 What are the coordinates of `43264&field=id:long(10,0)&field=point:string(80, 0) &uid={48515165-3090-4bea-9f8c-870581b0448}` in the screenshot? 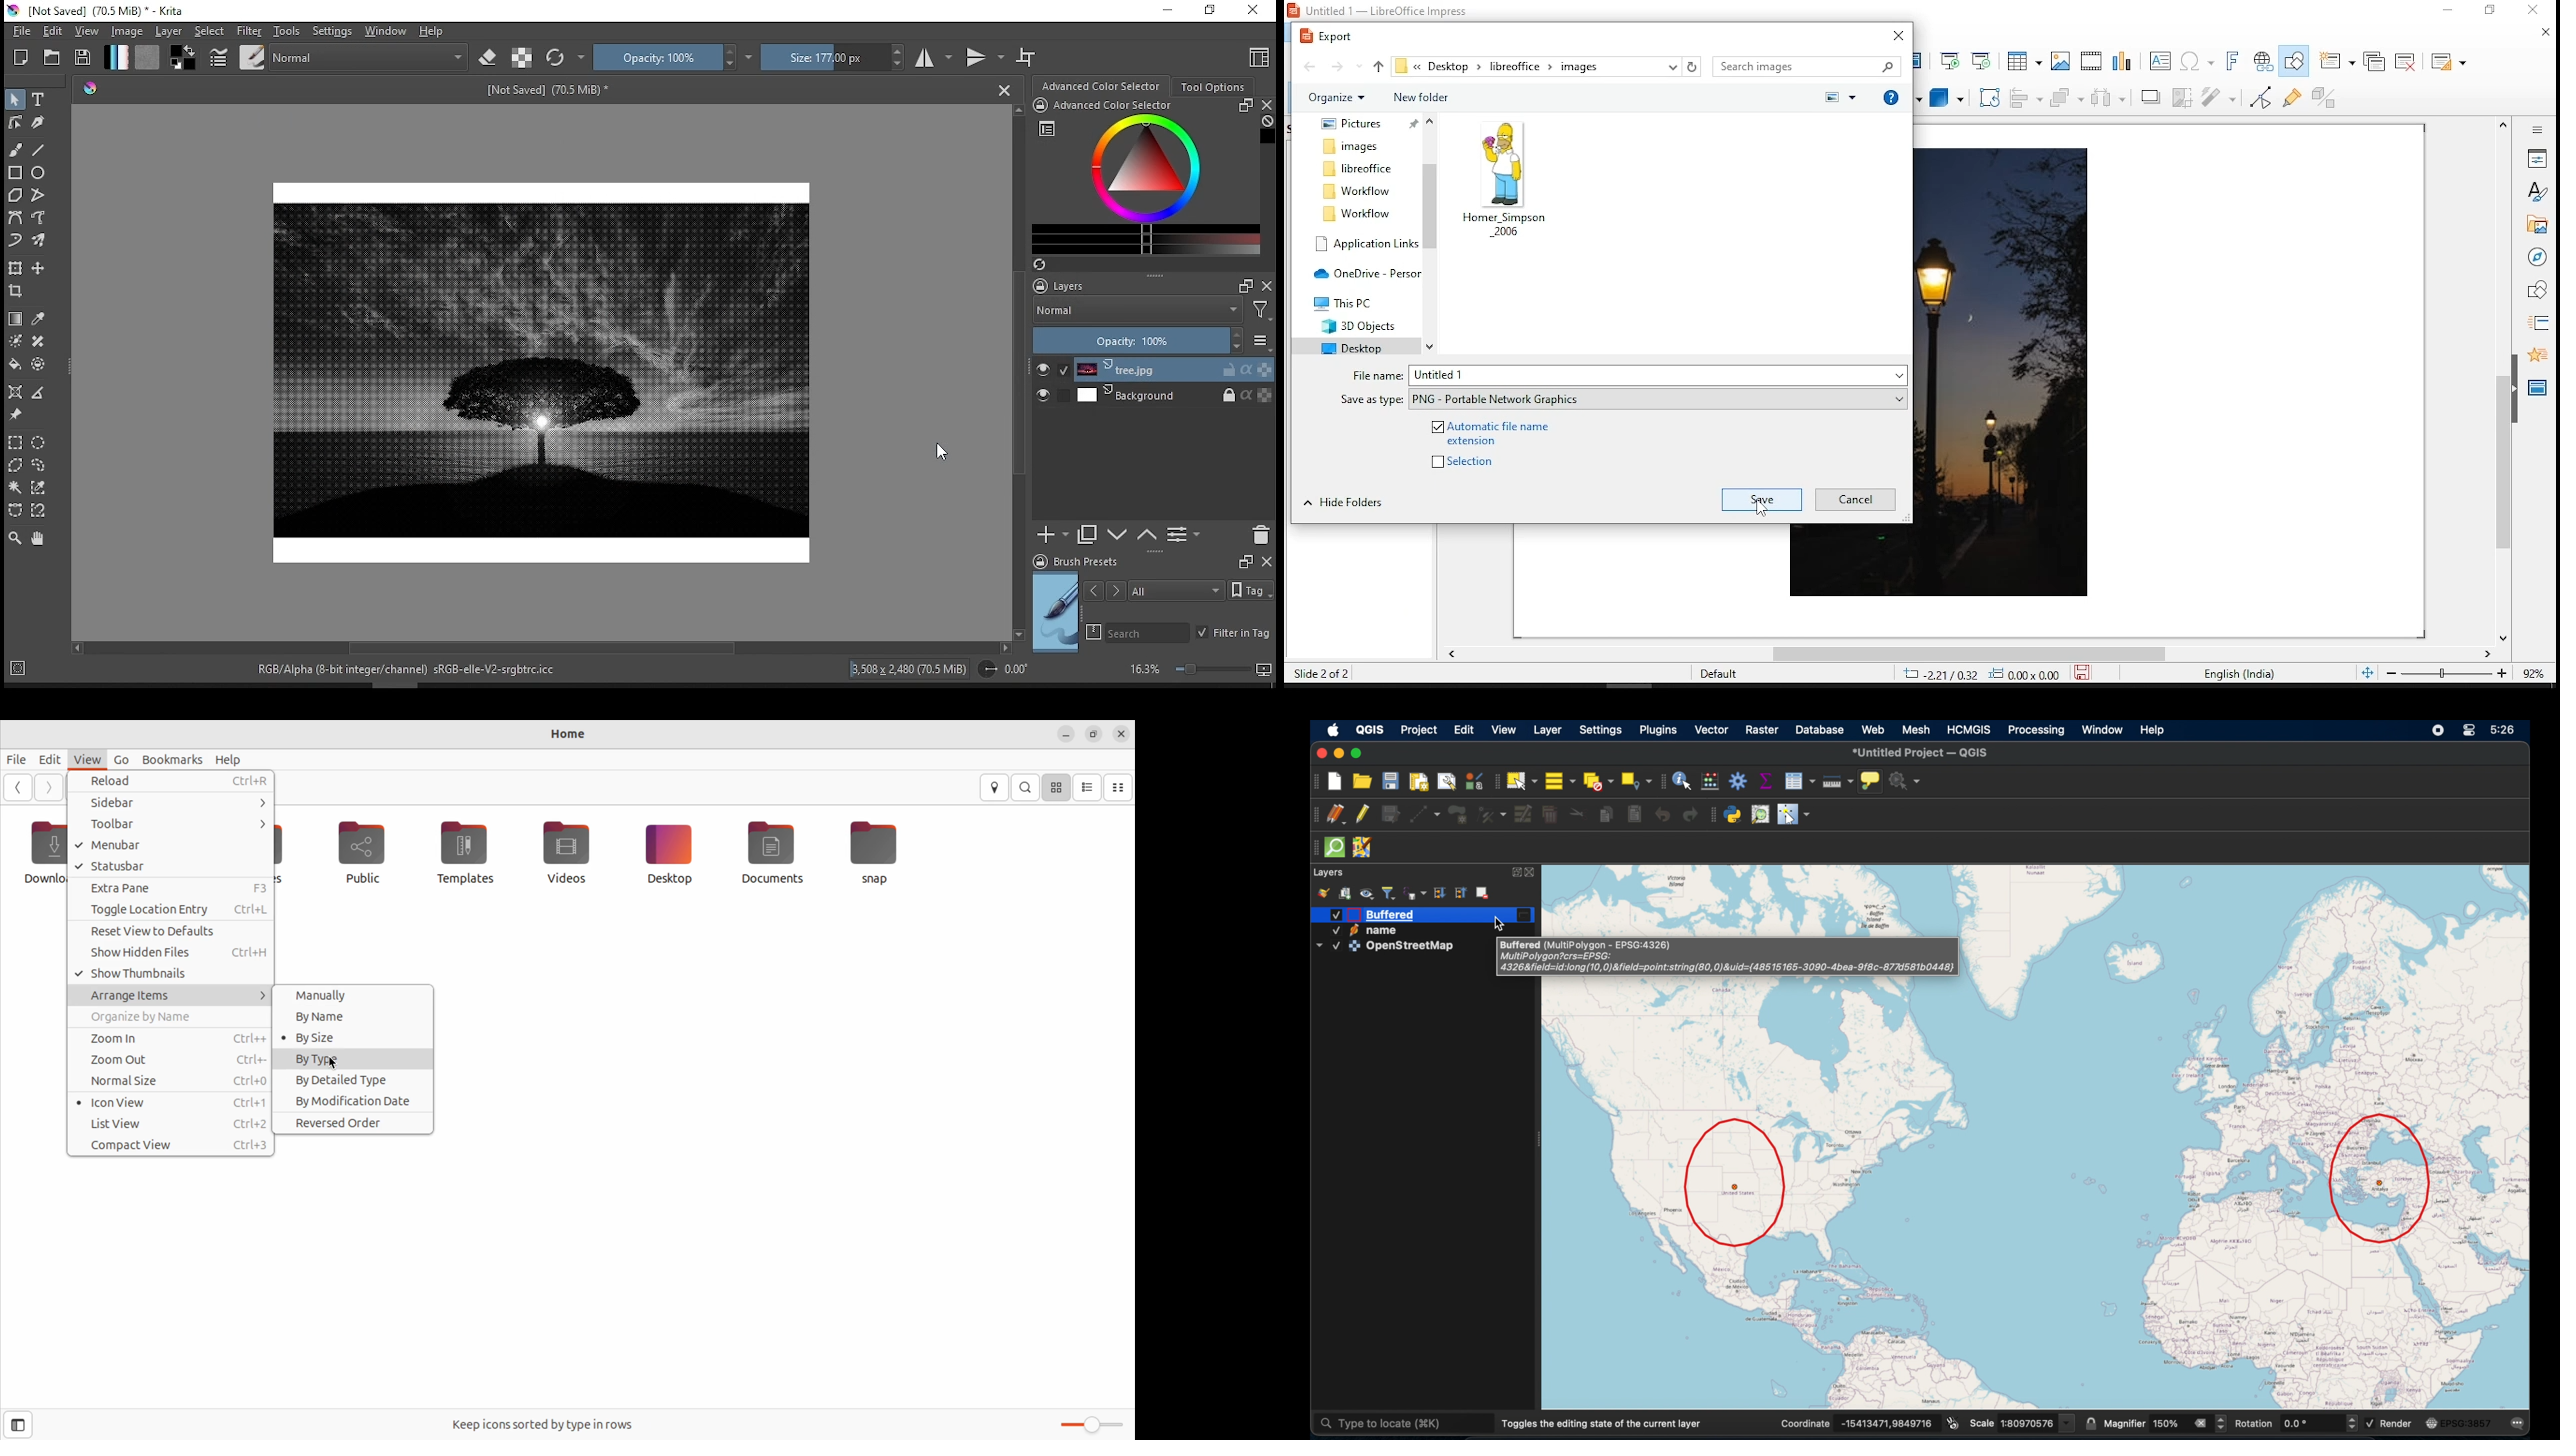 It's located at (1729, 968).